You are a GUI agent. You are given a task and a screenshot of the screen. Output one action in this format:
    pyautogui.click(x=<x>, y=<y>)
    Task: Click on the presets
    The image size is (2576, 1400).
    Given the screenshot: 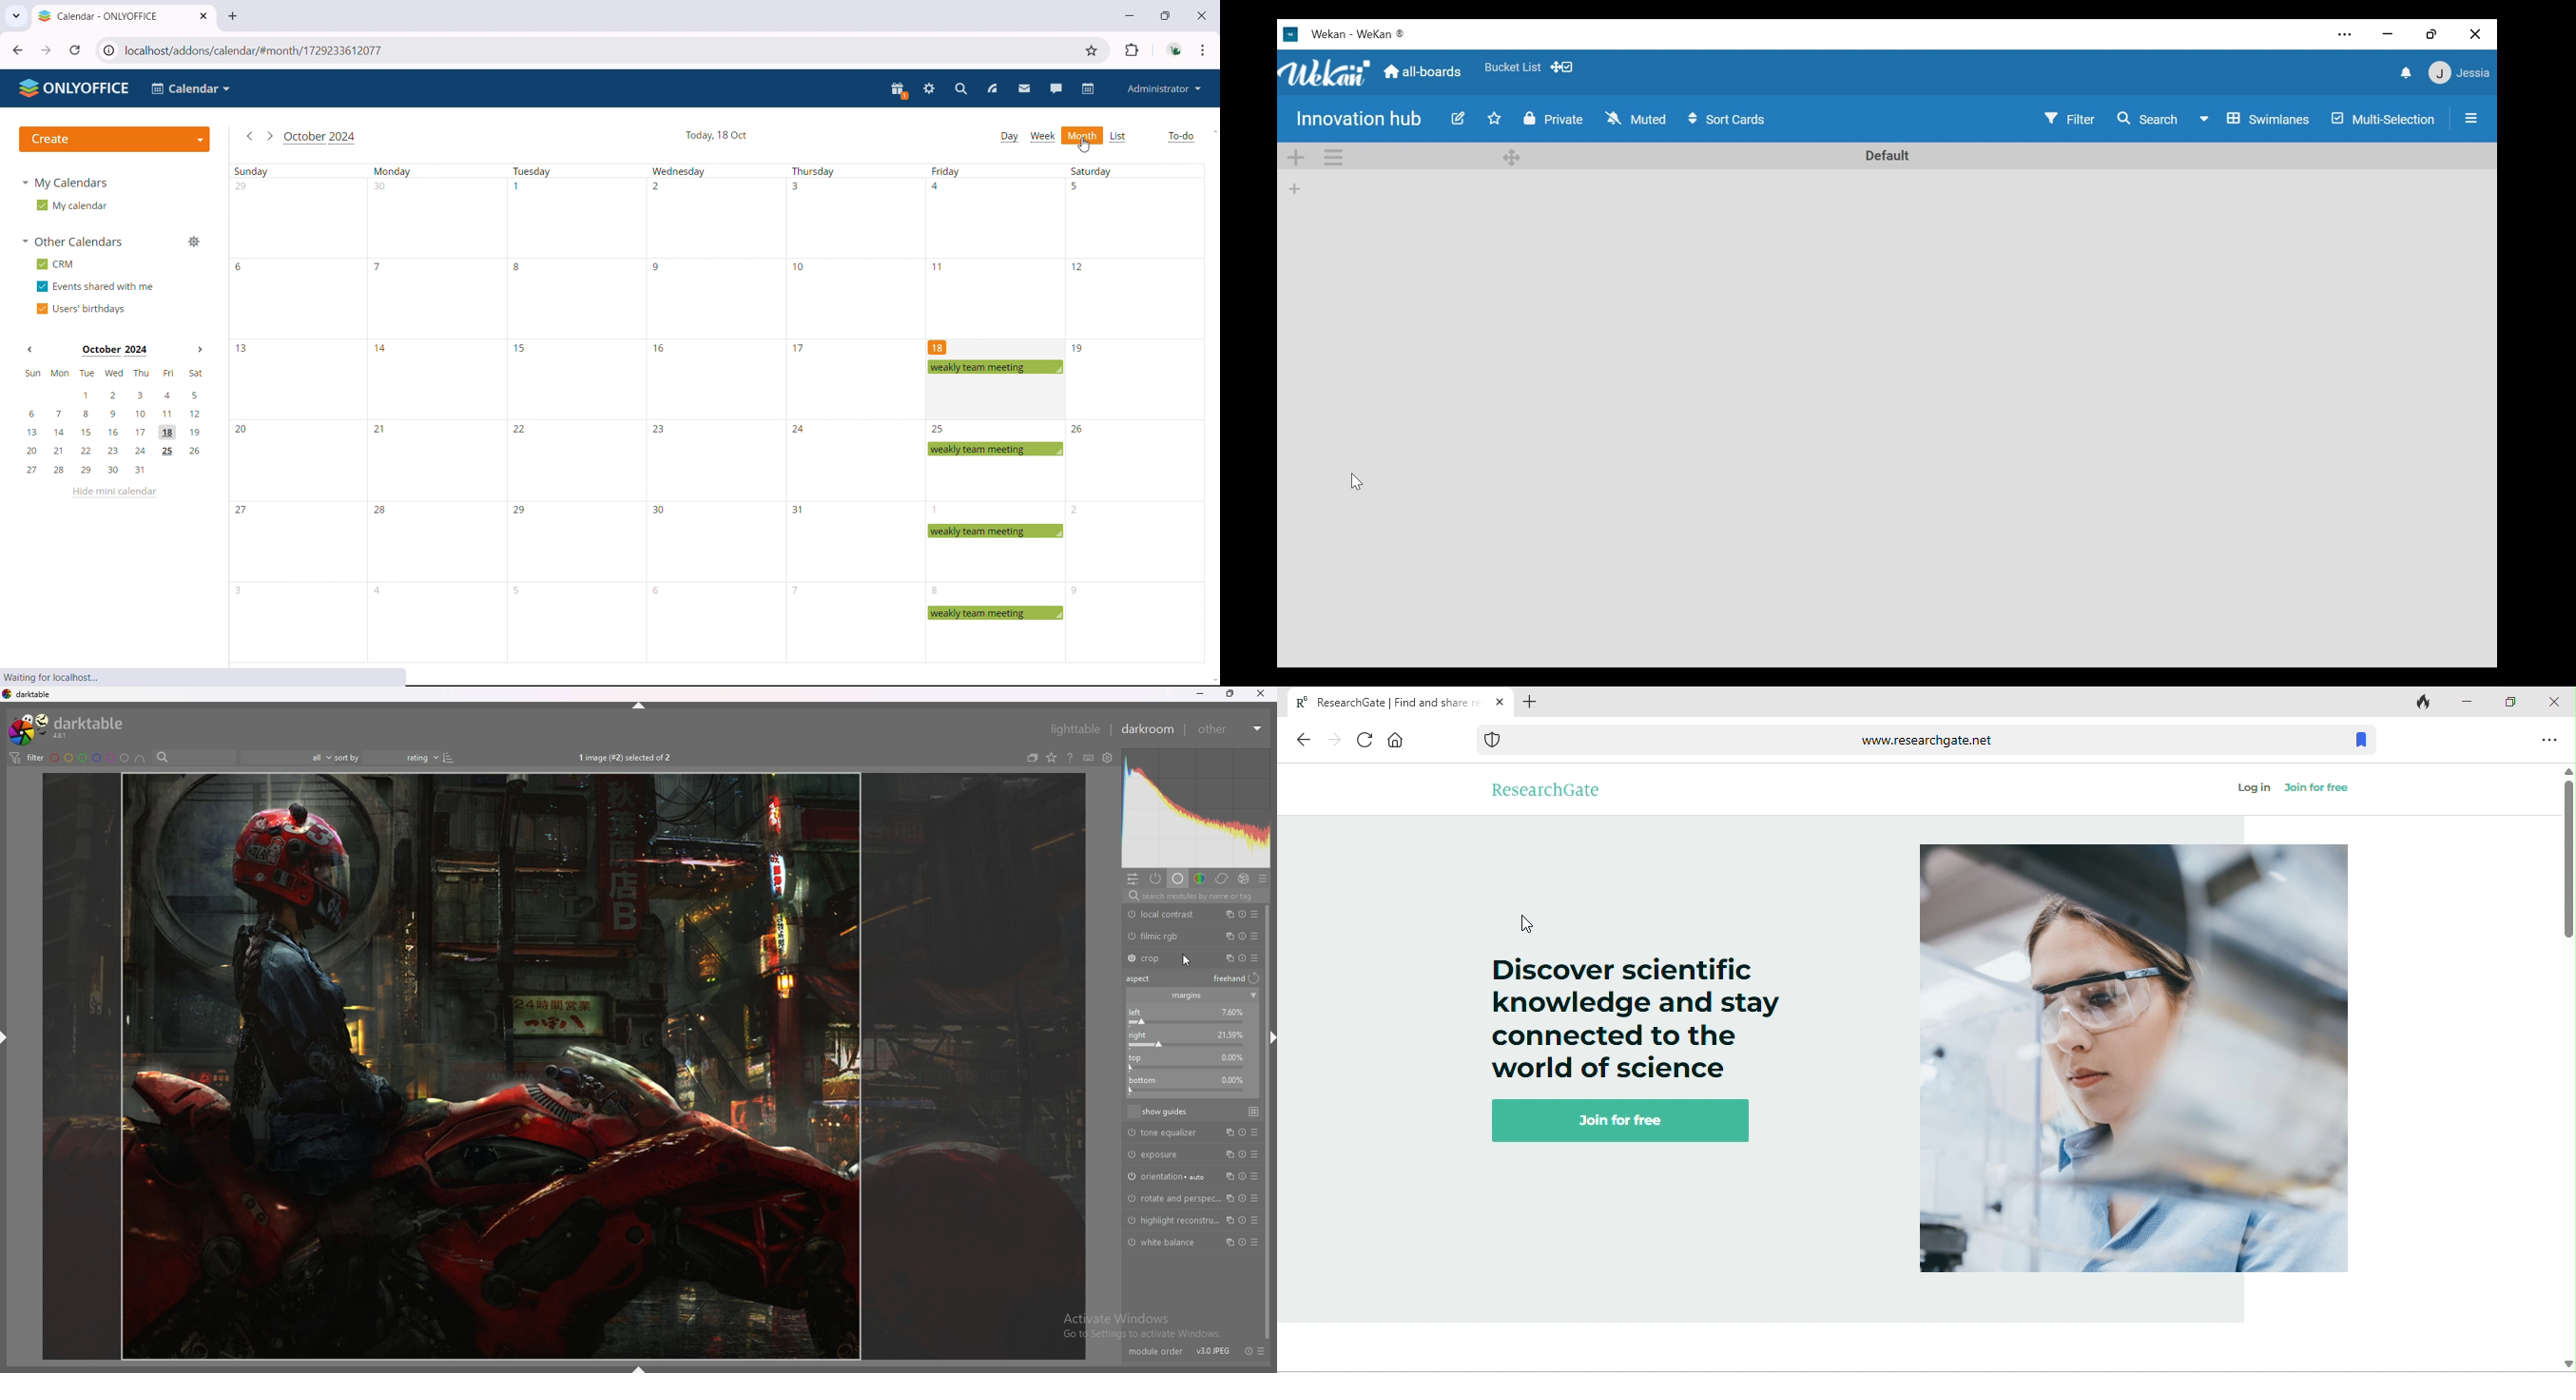 What is the action you would take?
    pyautogui.click(x=1255, y=957)
    